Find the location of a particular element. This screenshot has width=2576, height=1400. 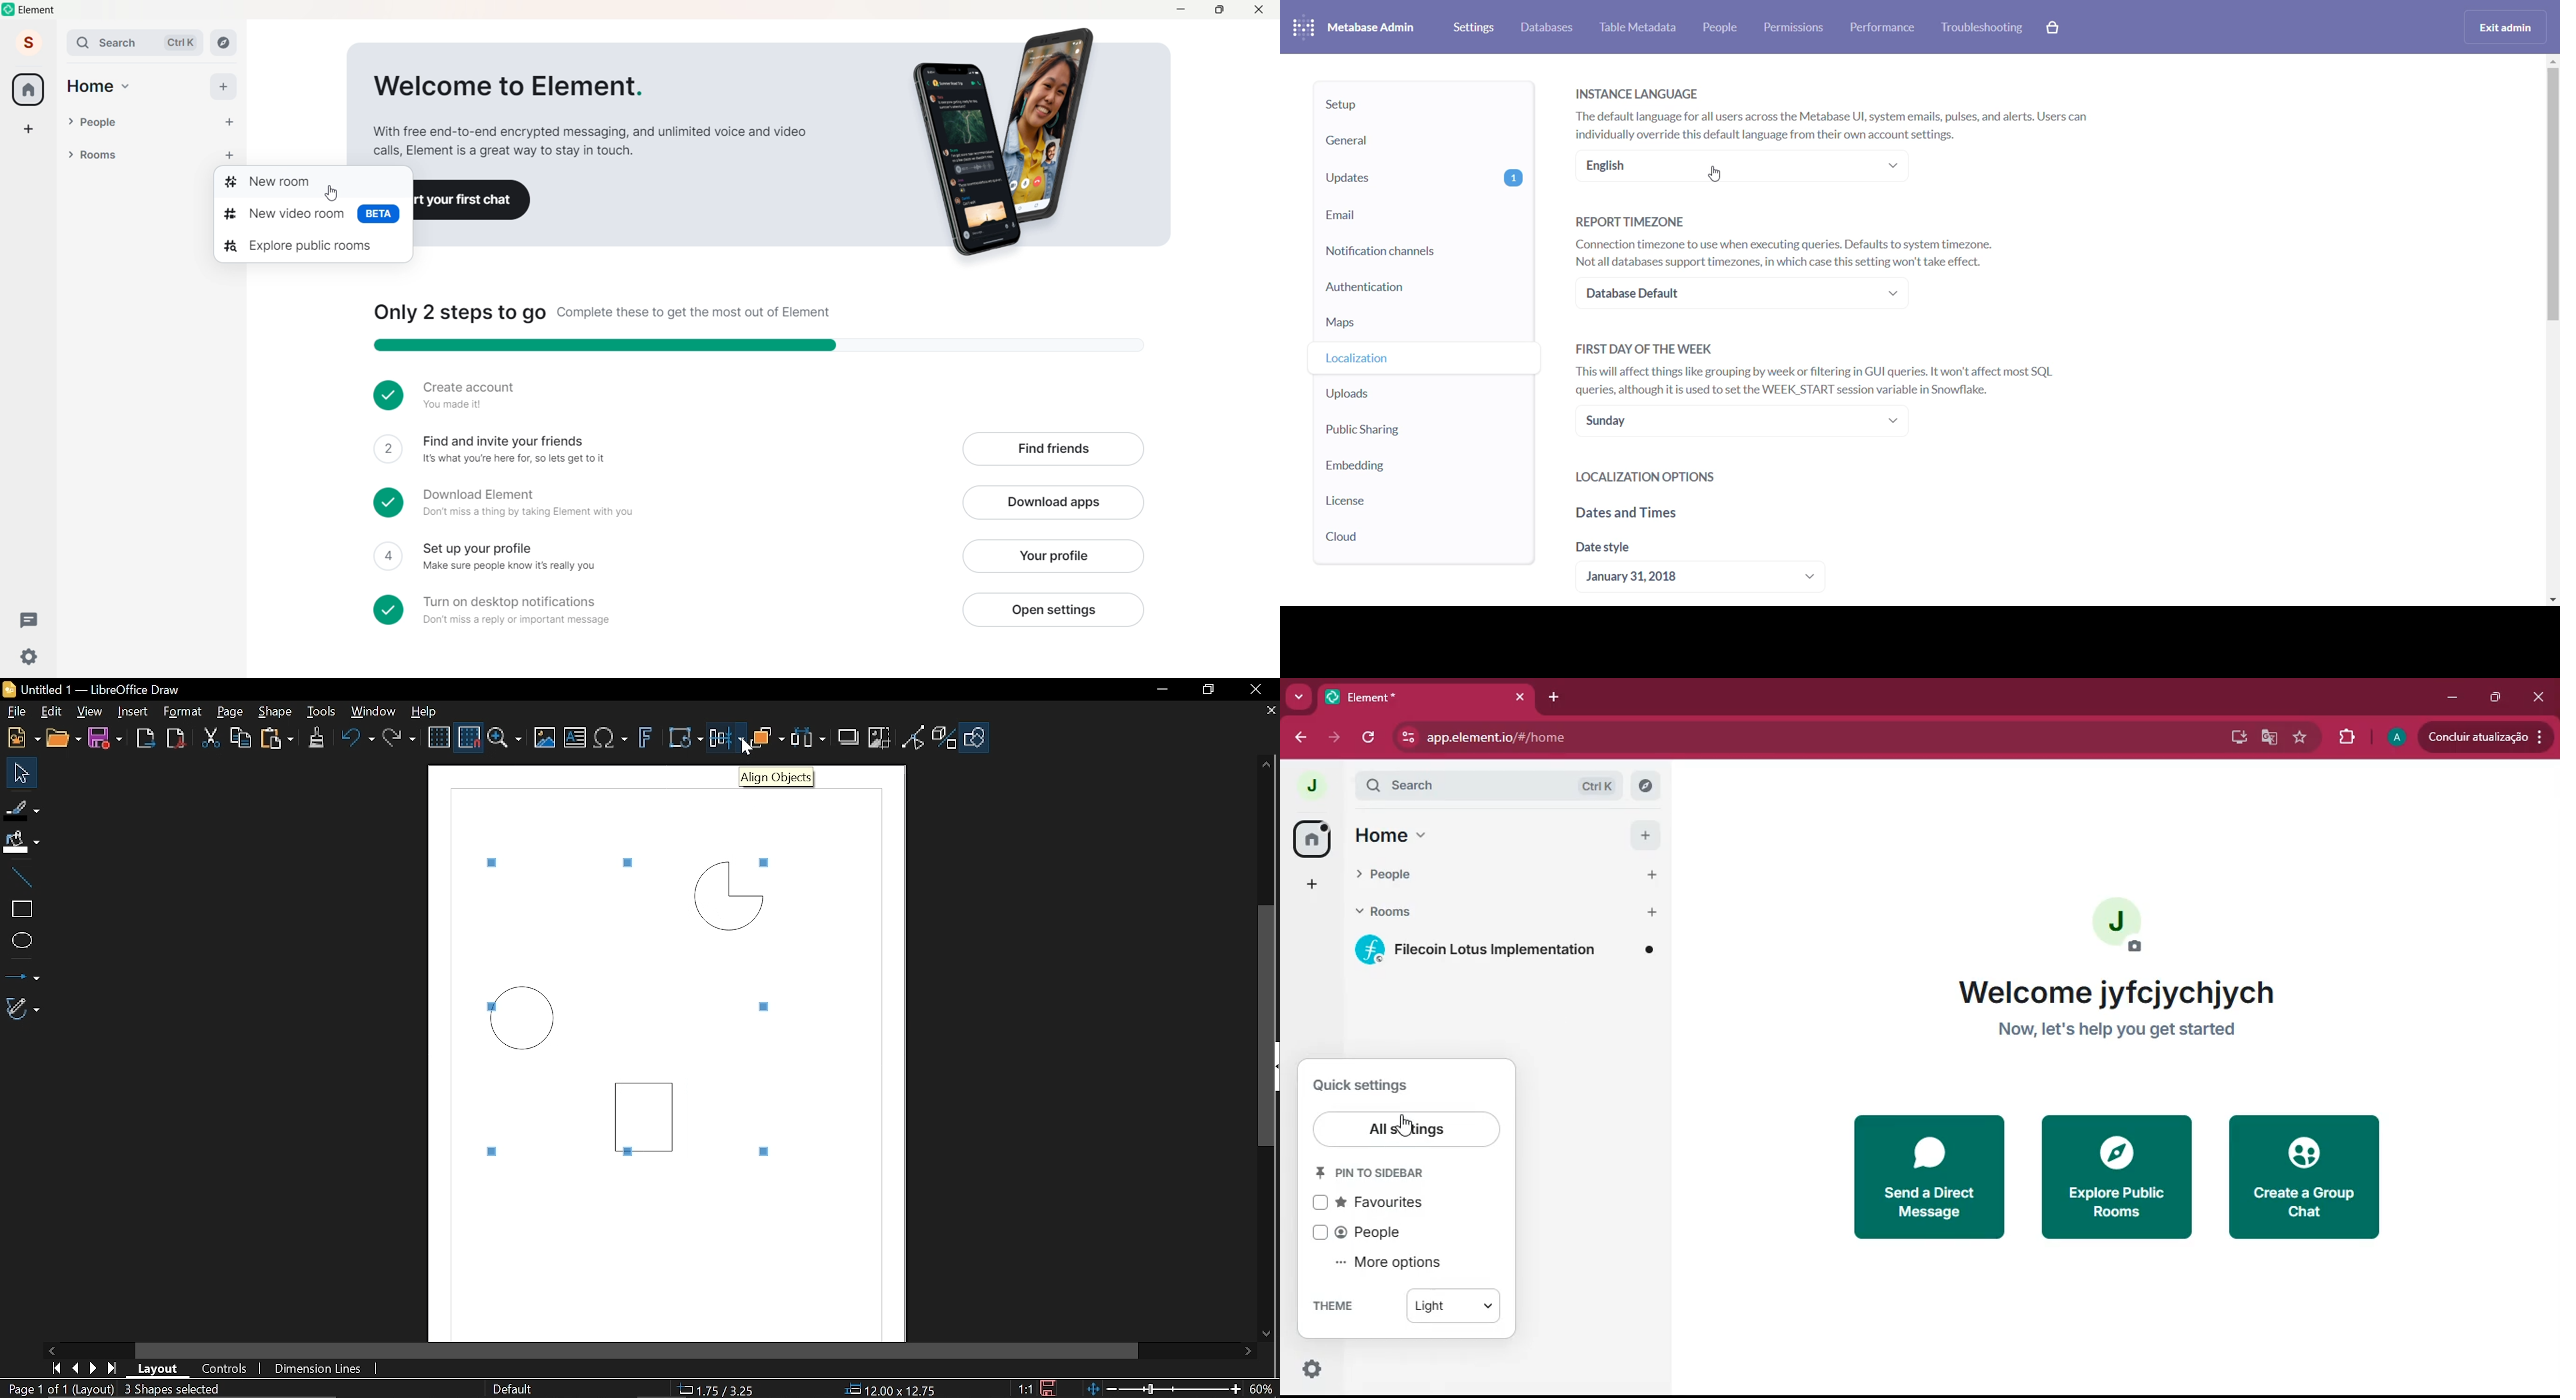

List options is located at coordinates (203, 155).